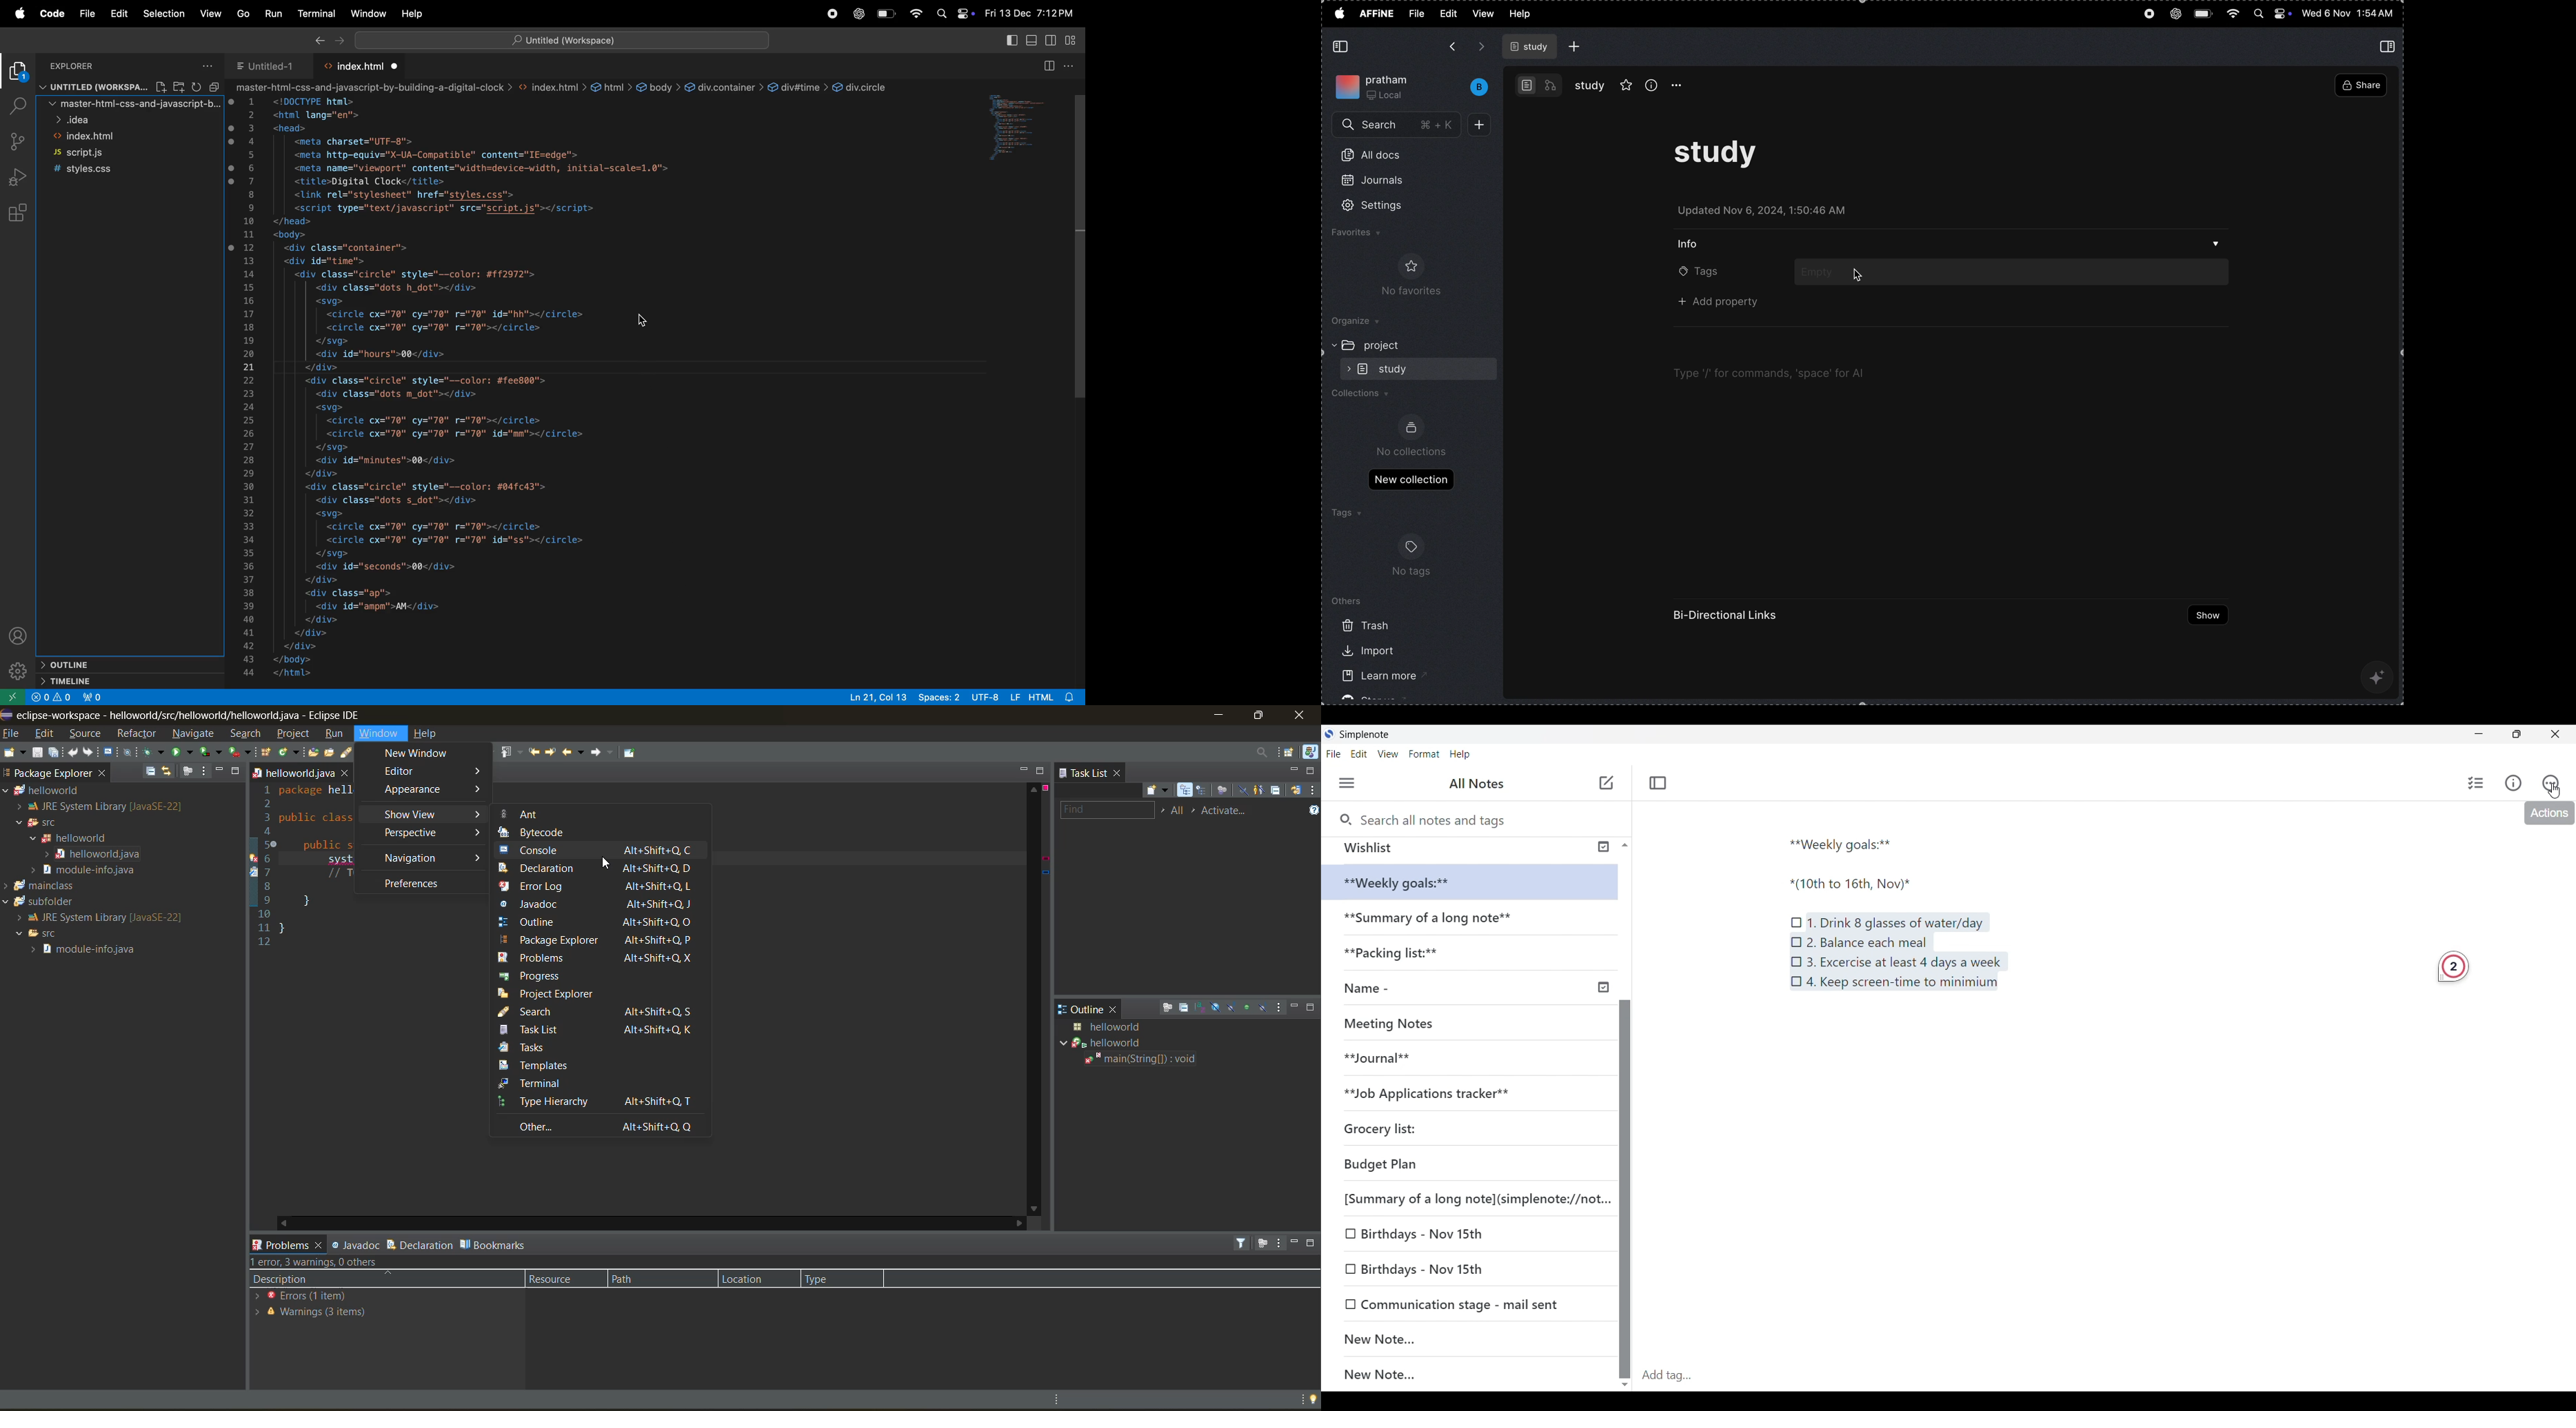  Describe the element at coordinates (52, 753) in the screenshot. I see `save all` at that location.